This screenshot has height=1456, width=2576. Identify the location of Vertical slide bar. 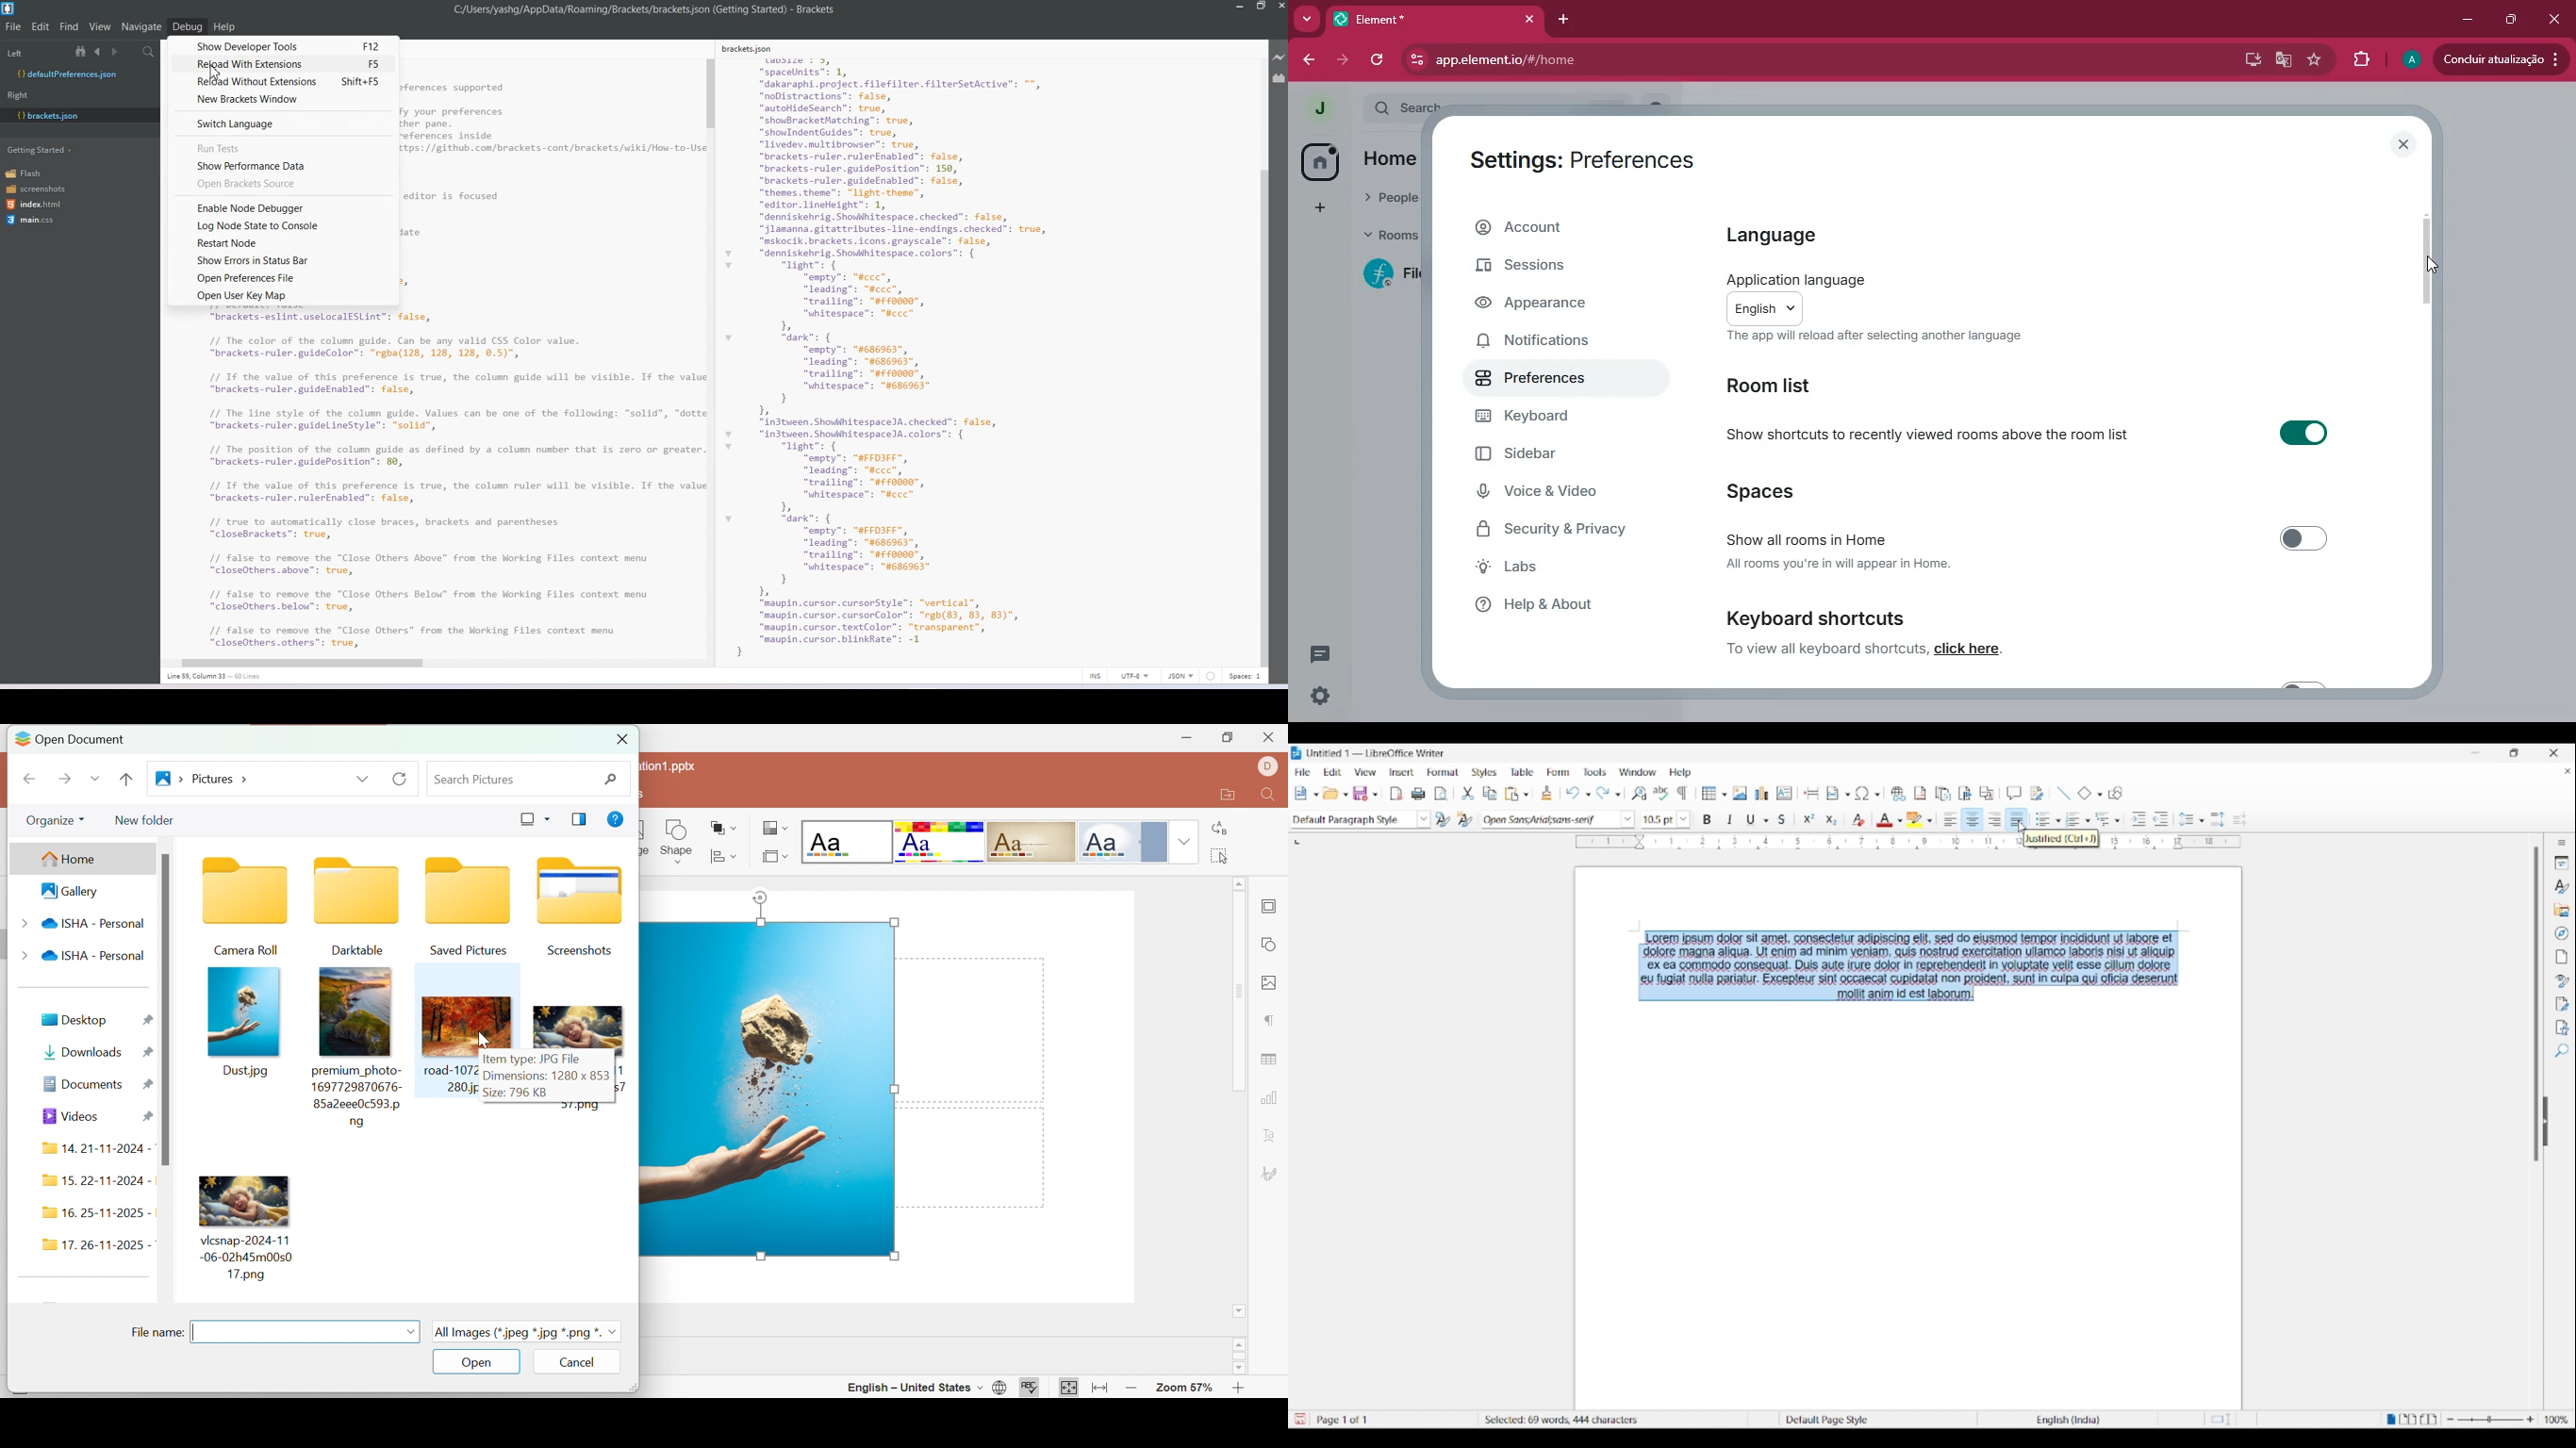
(2536, 1004).